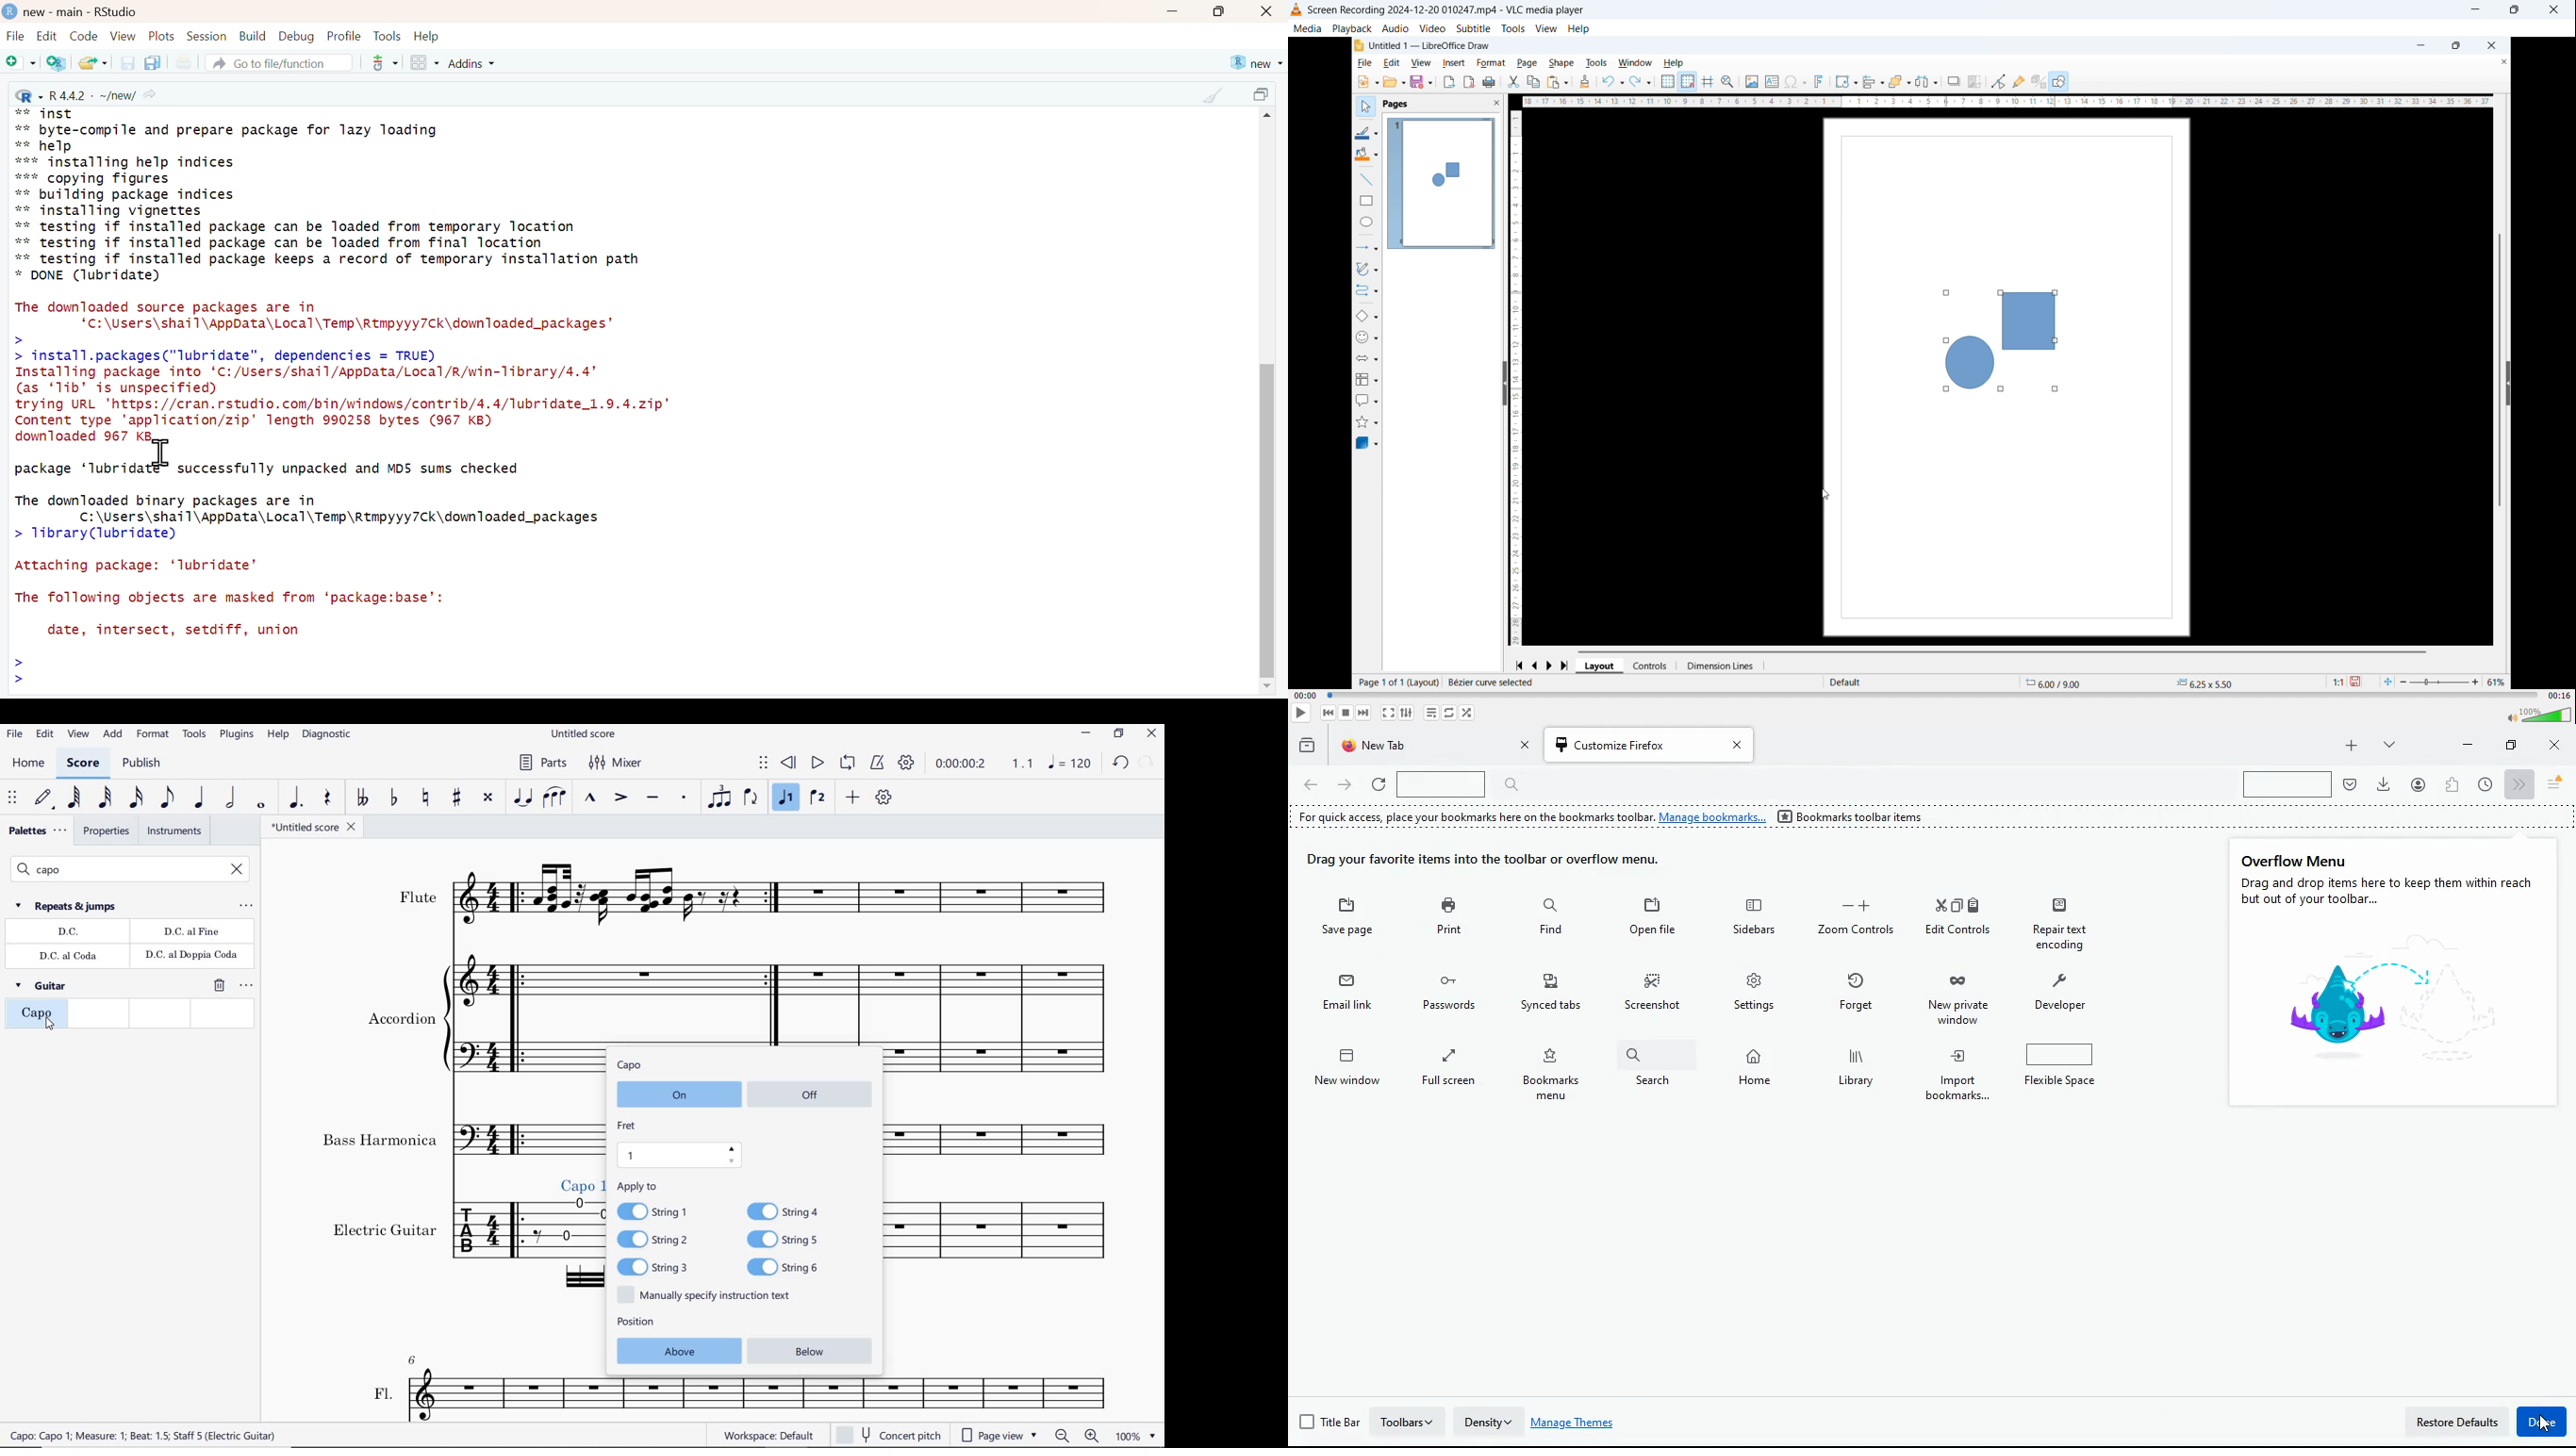 The image size is (2576, 1456). I want to click on maximize, so click(1264, 96).